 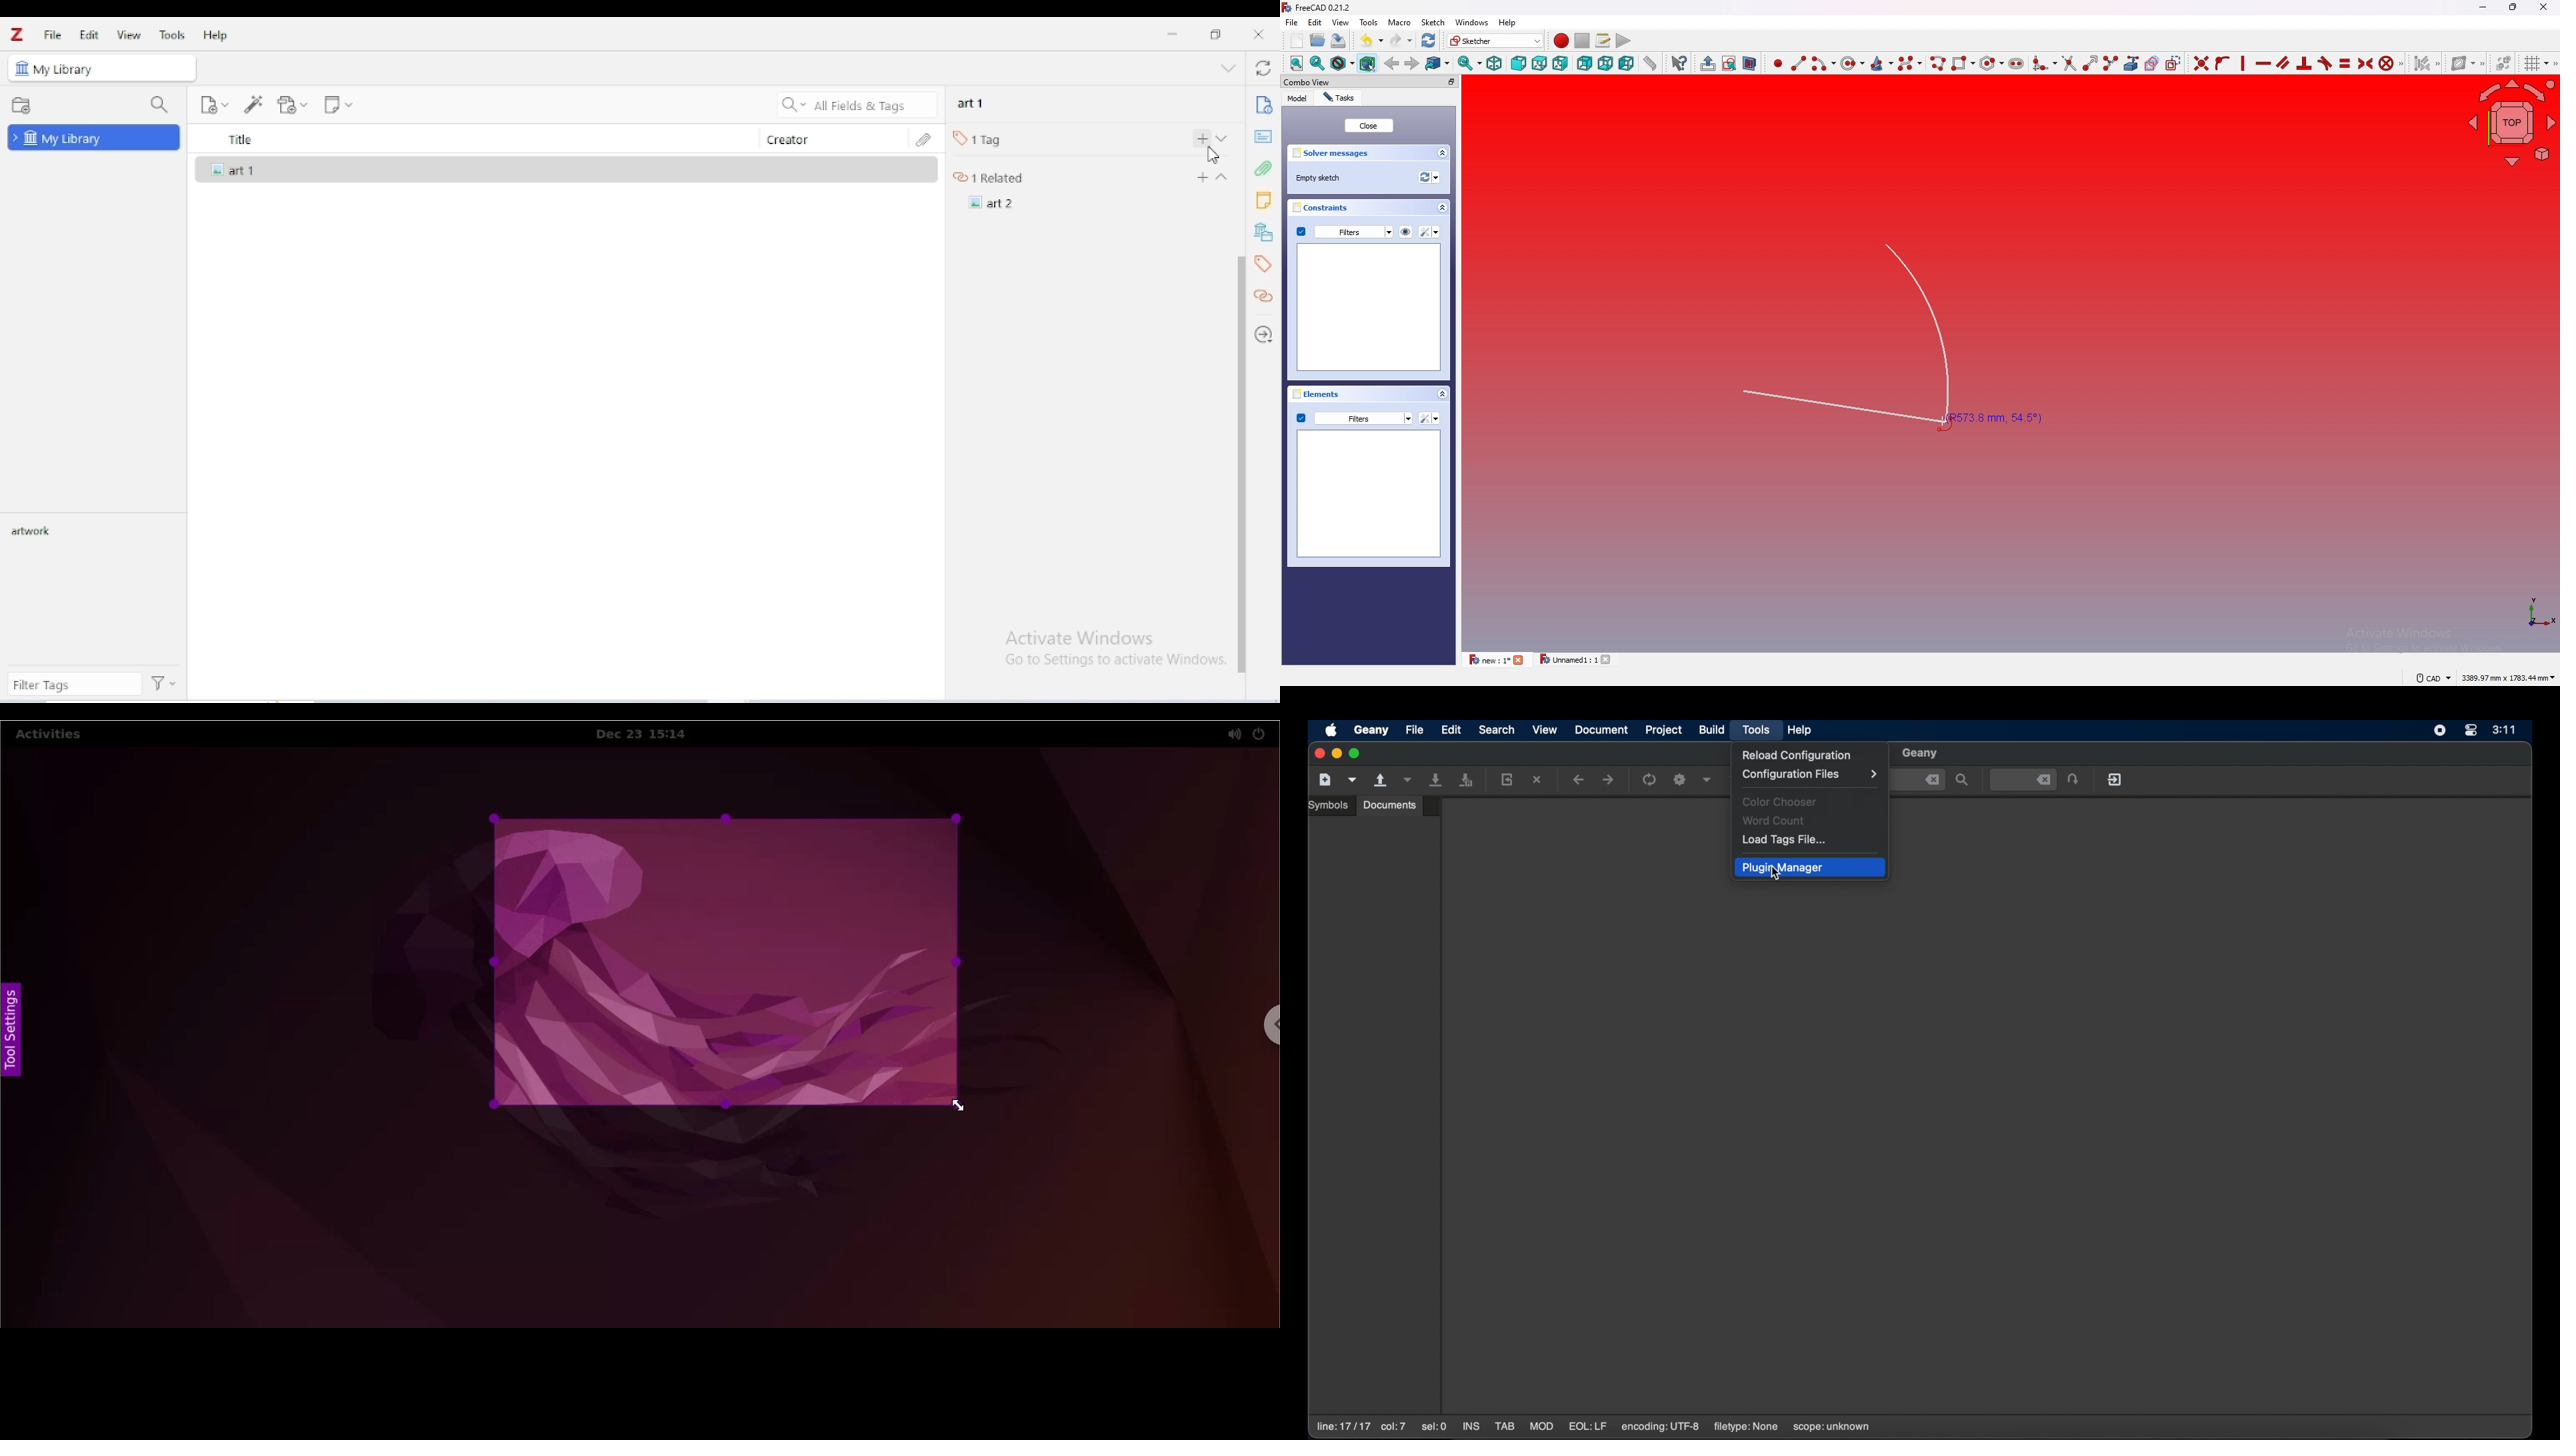 What do you see at coordinates (2366, 63) in the screenshot?
I see `constrain symmetrical` at bounding box center [2366, 63].